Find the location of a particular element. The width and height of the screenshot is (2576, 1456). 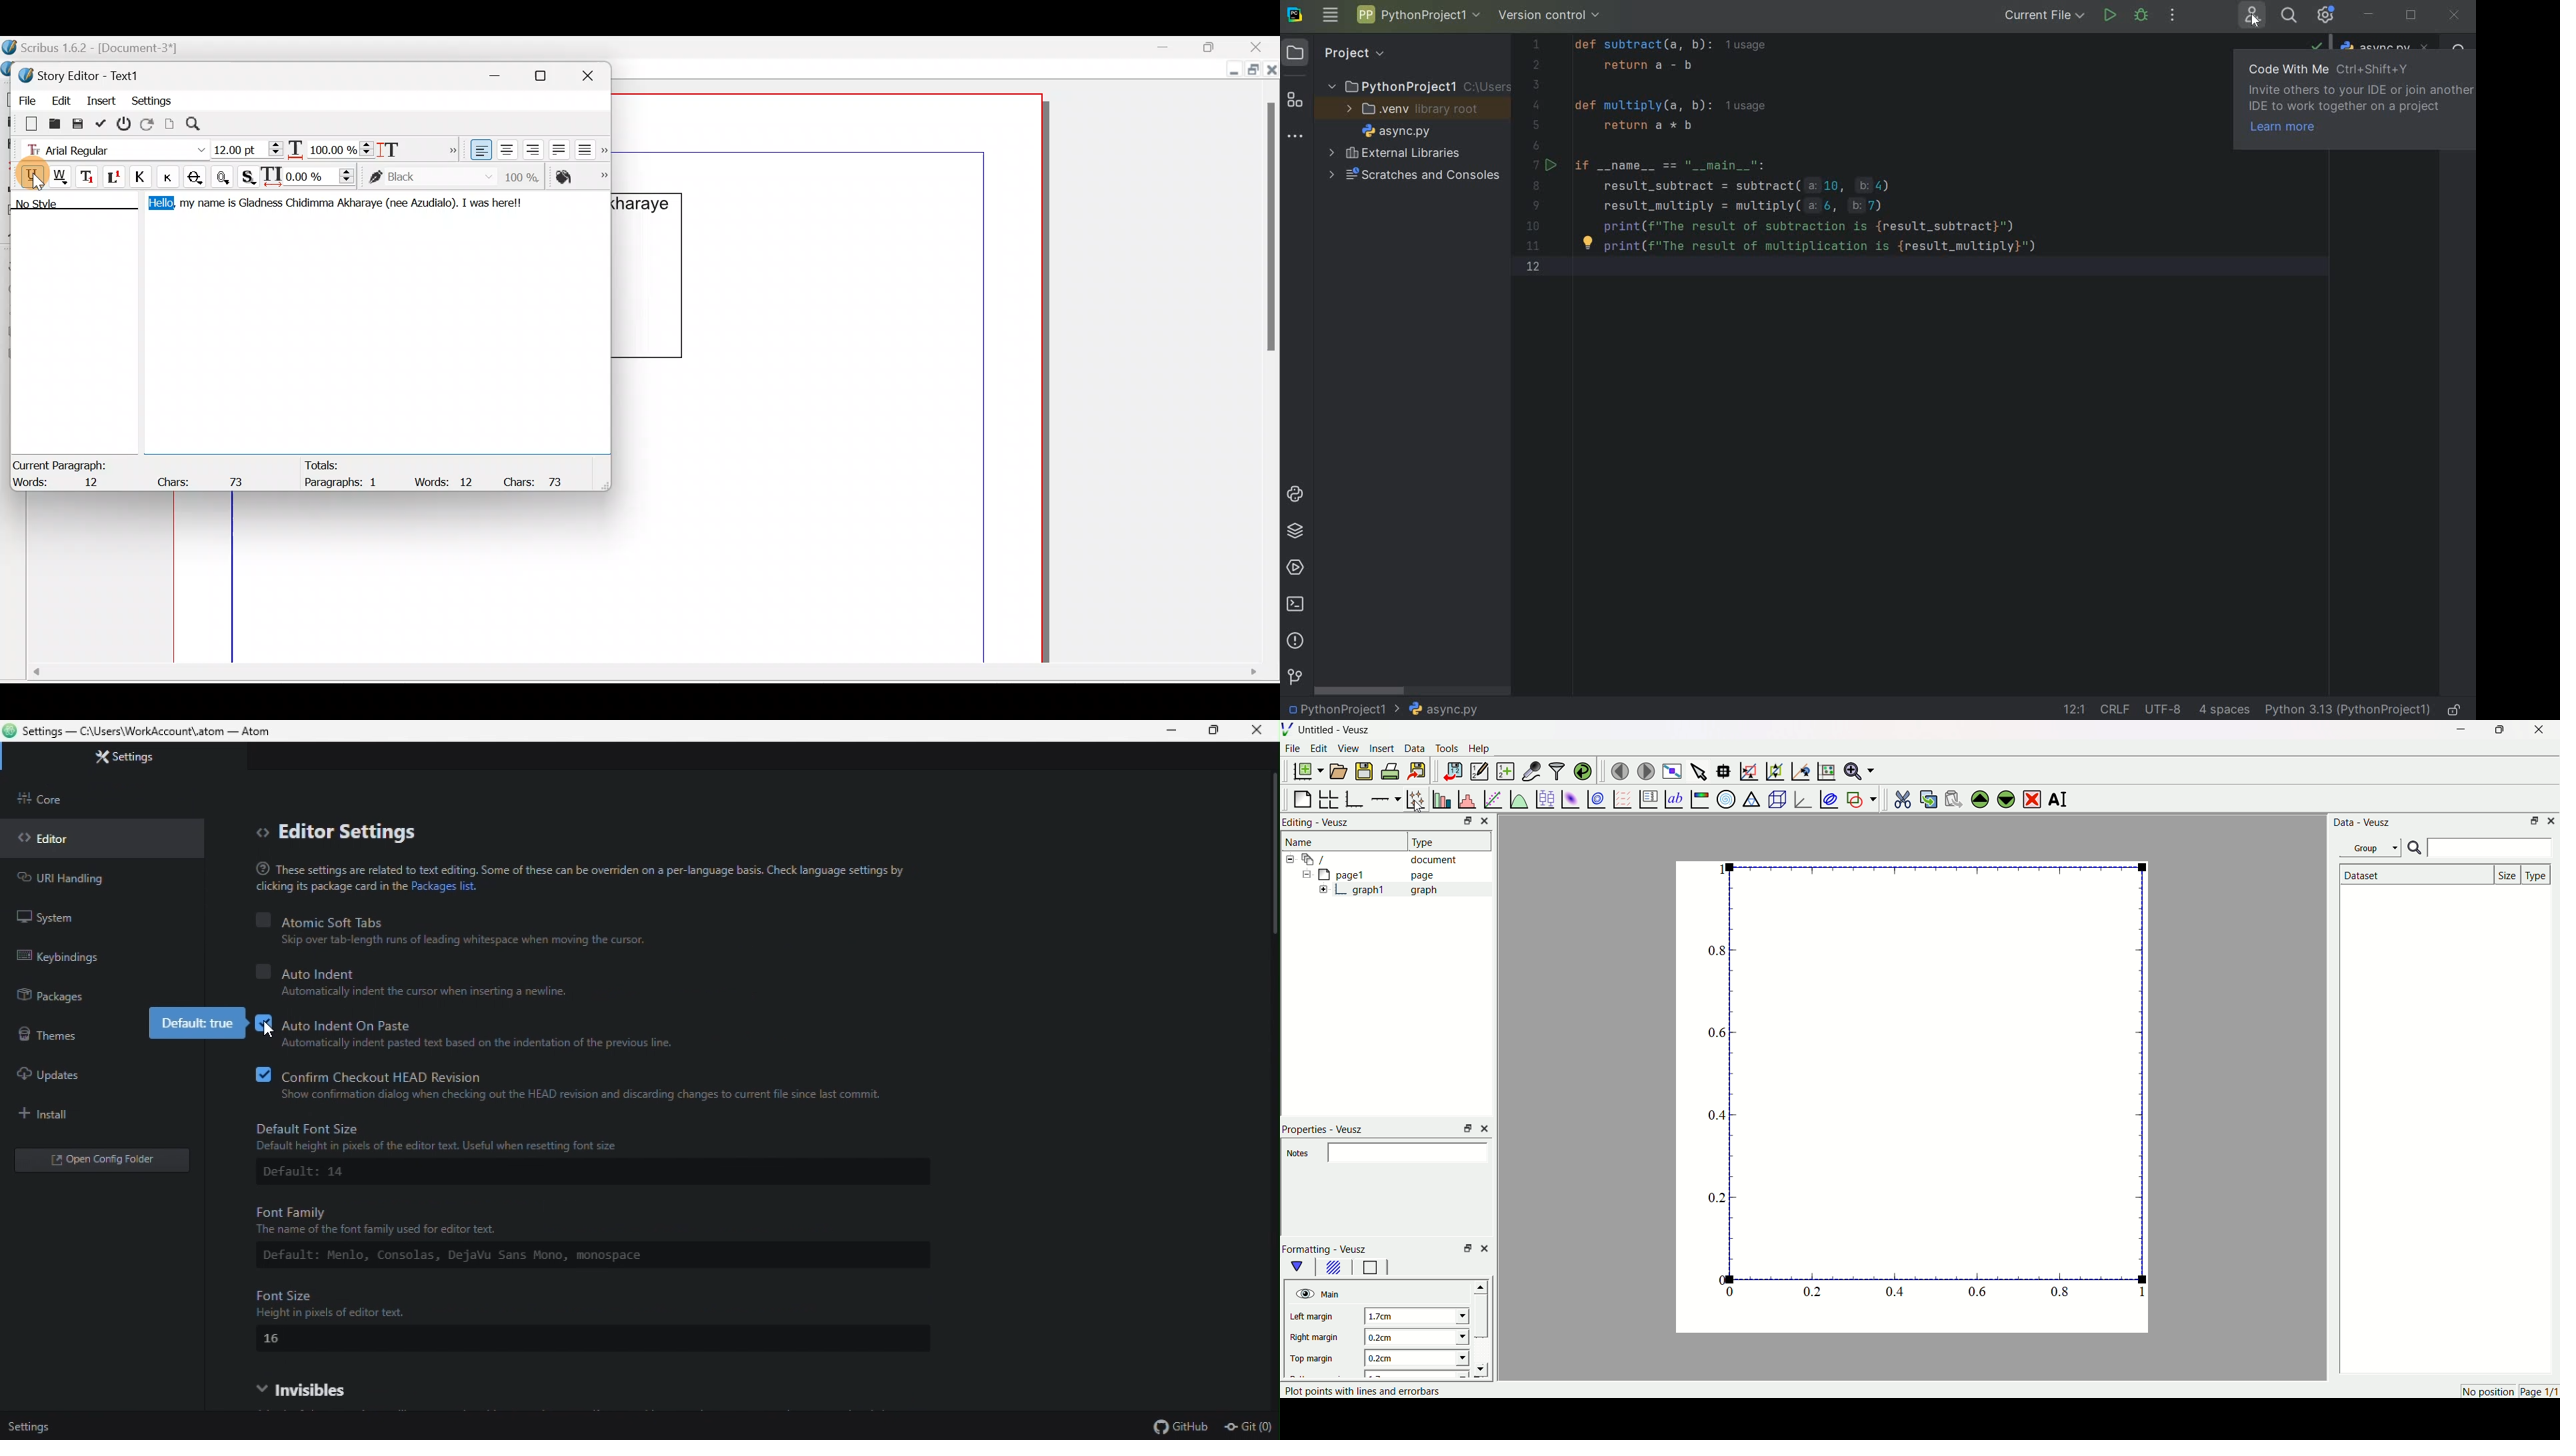

Close is located at coordinates (1272, 73).